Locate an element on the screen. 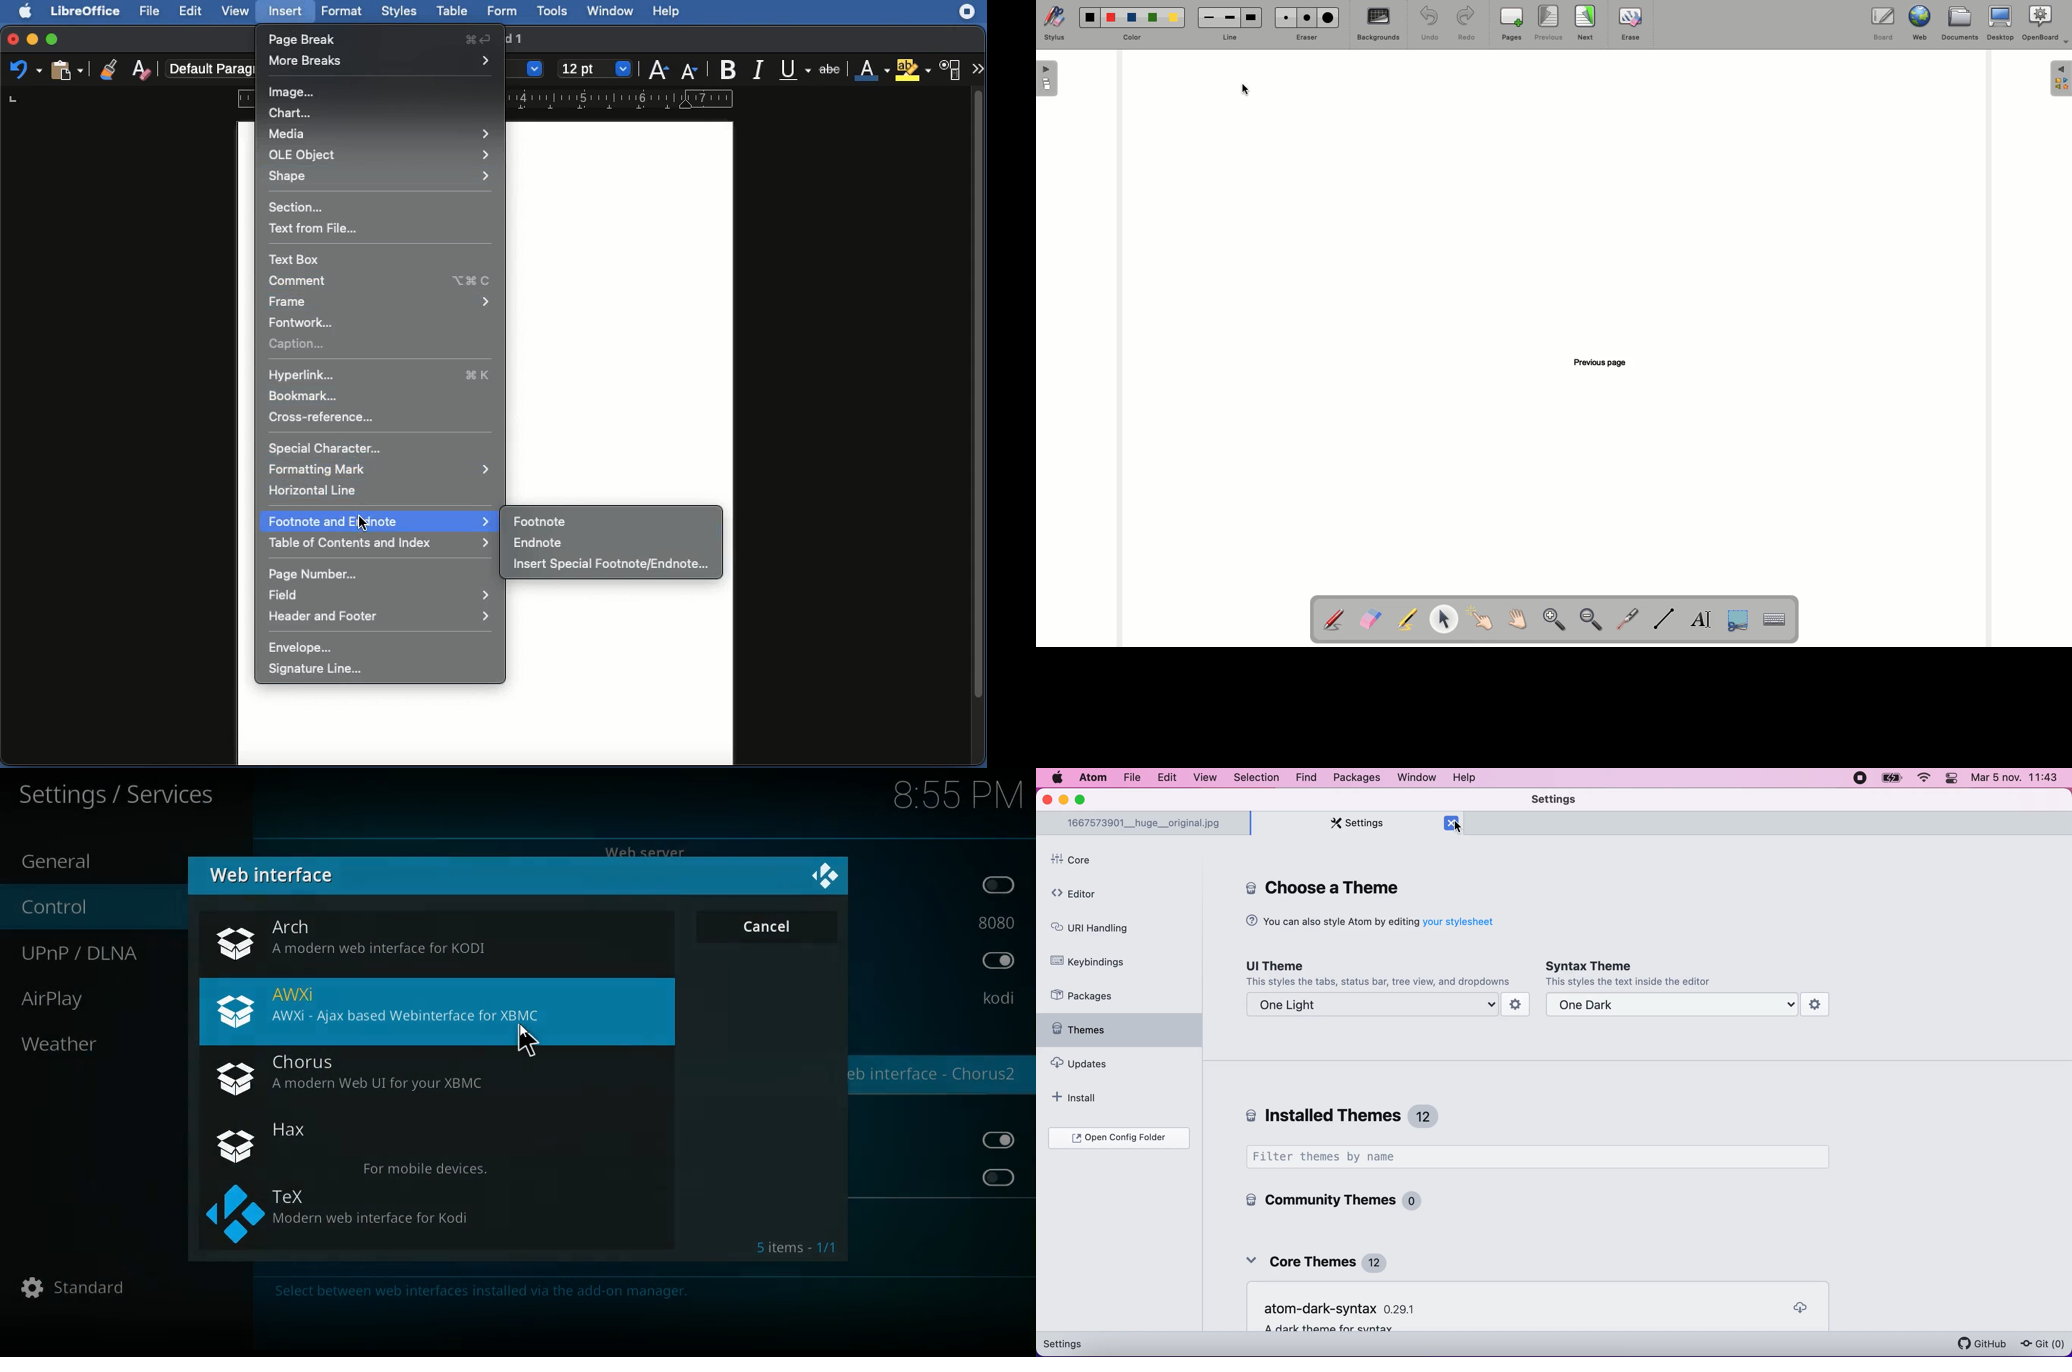 This screenshot has width=2072, height=1372. Stylus is located at coordinates (1055, 23).